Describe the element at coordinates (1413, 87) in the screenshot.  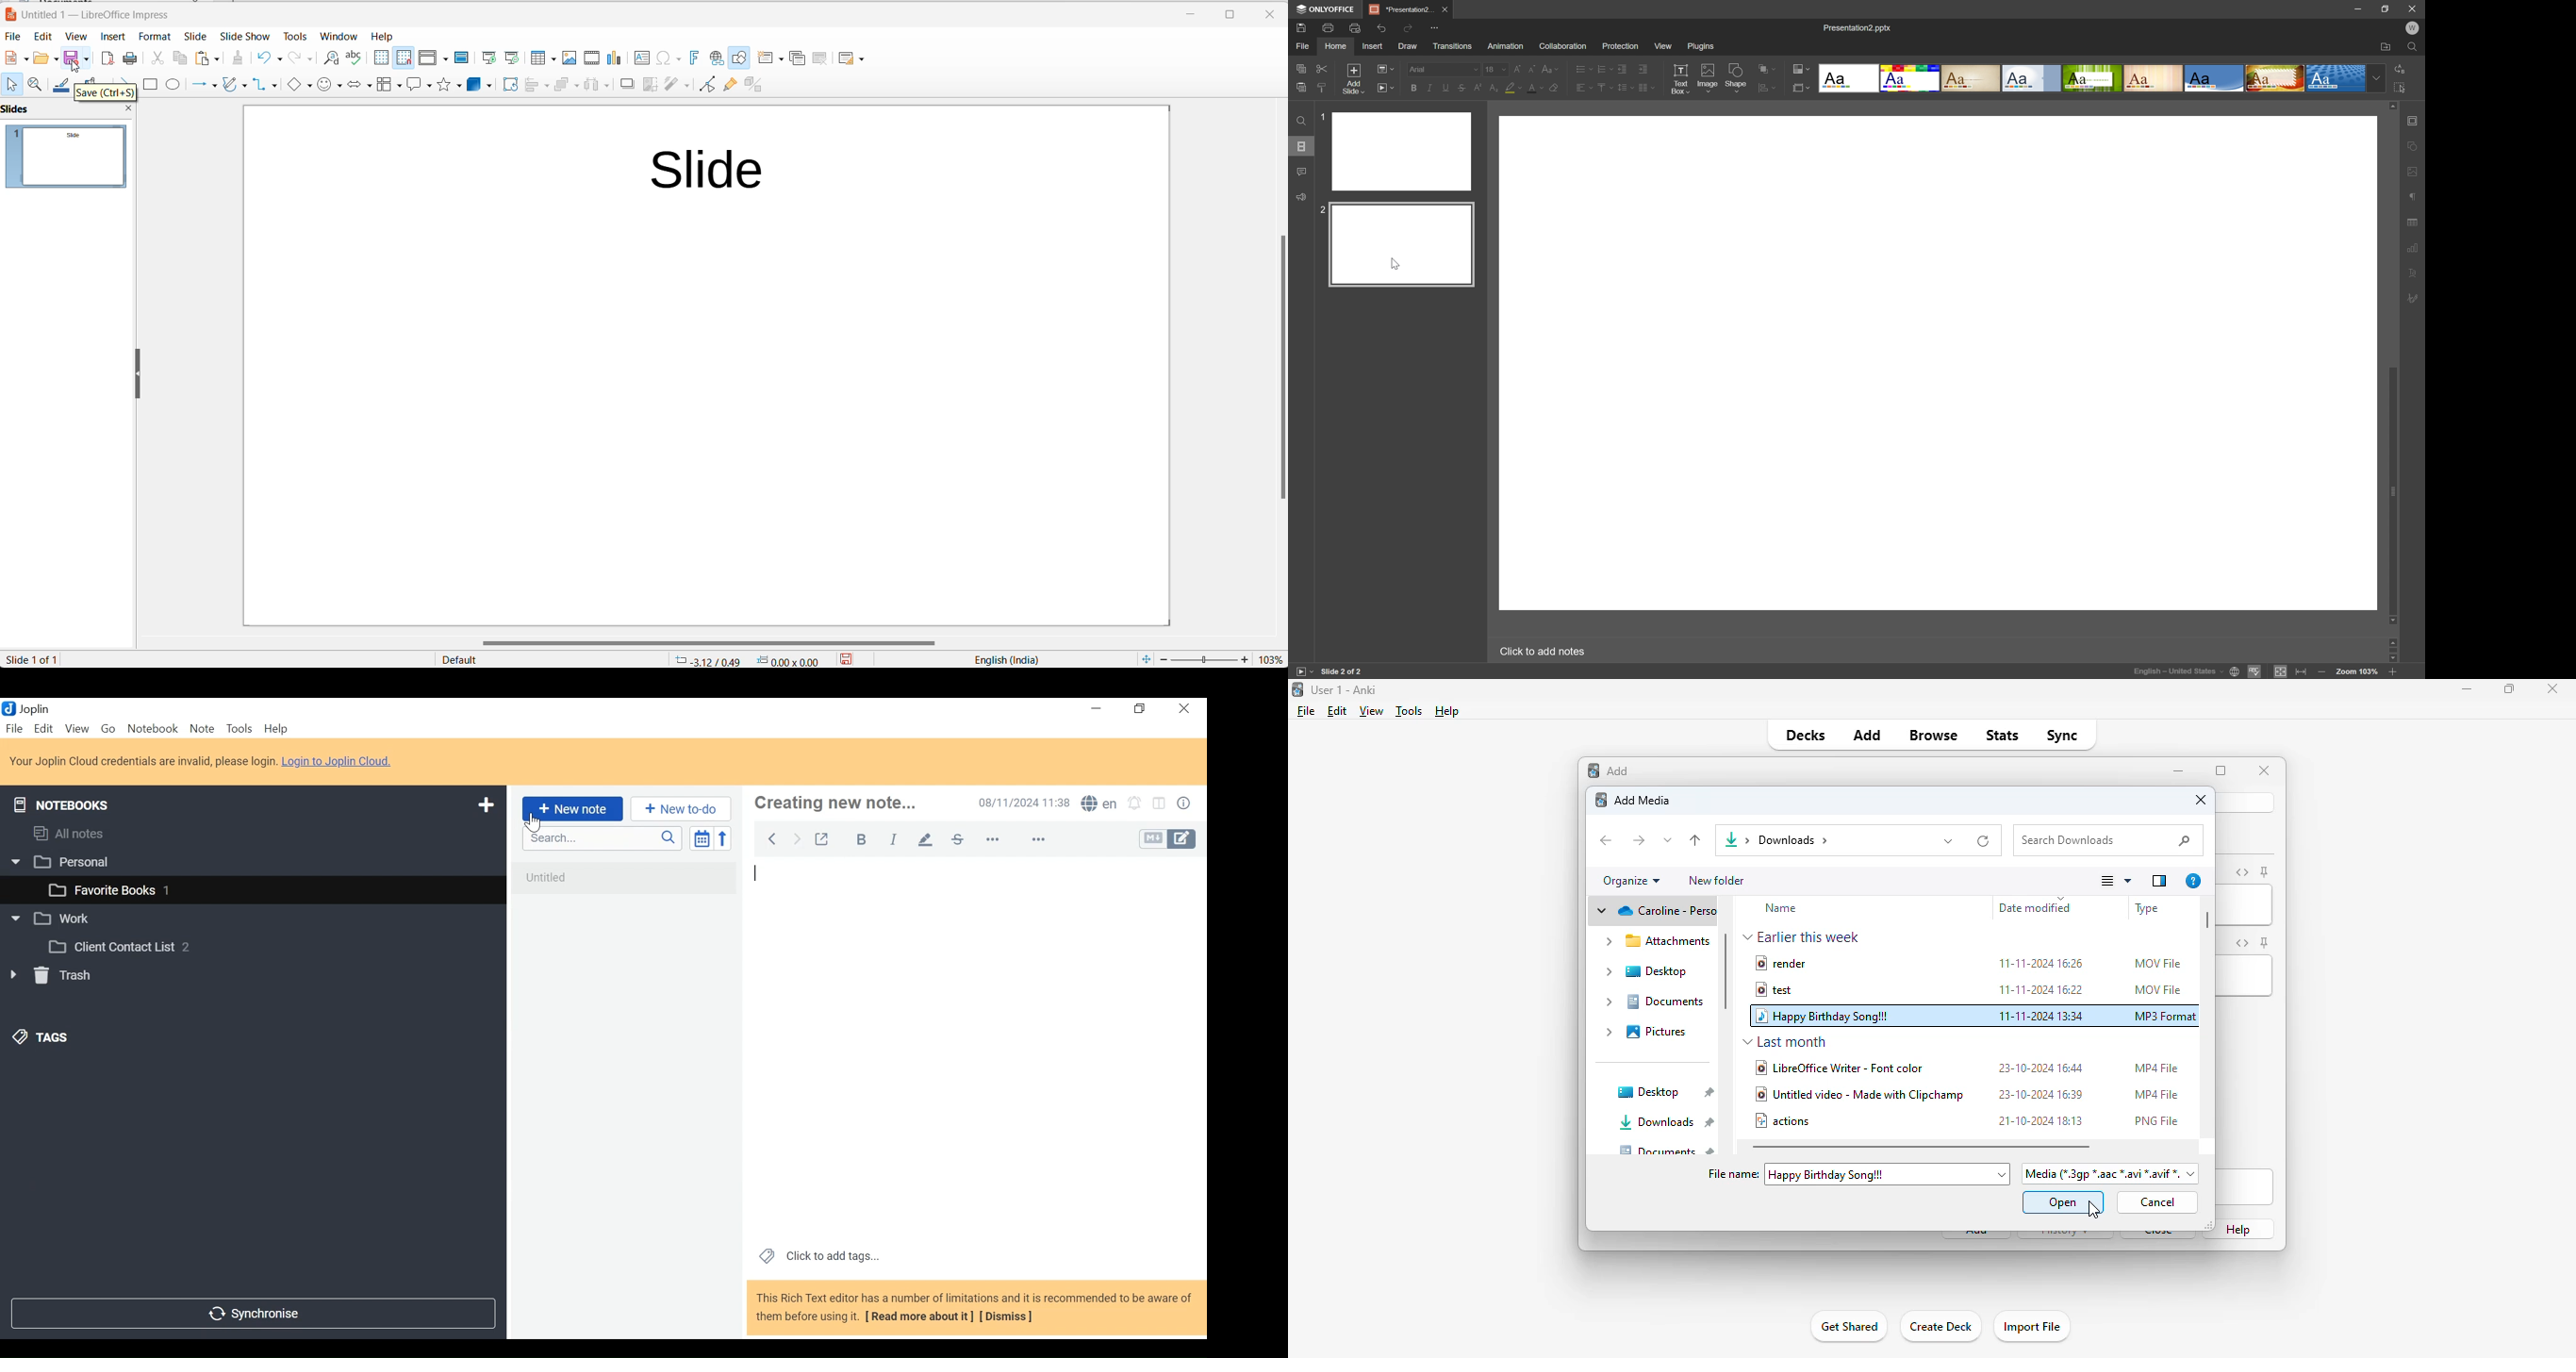
I see `Bold` at that location.